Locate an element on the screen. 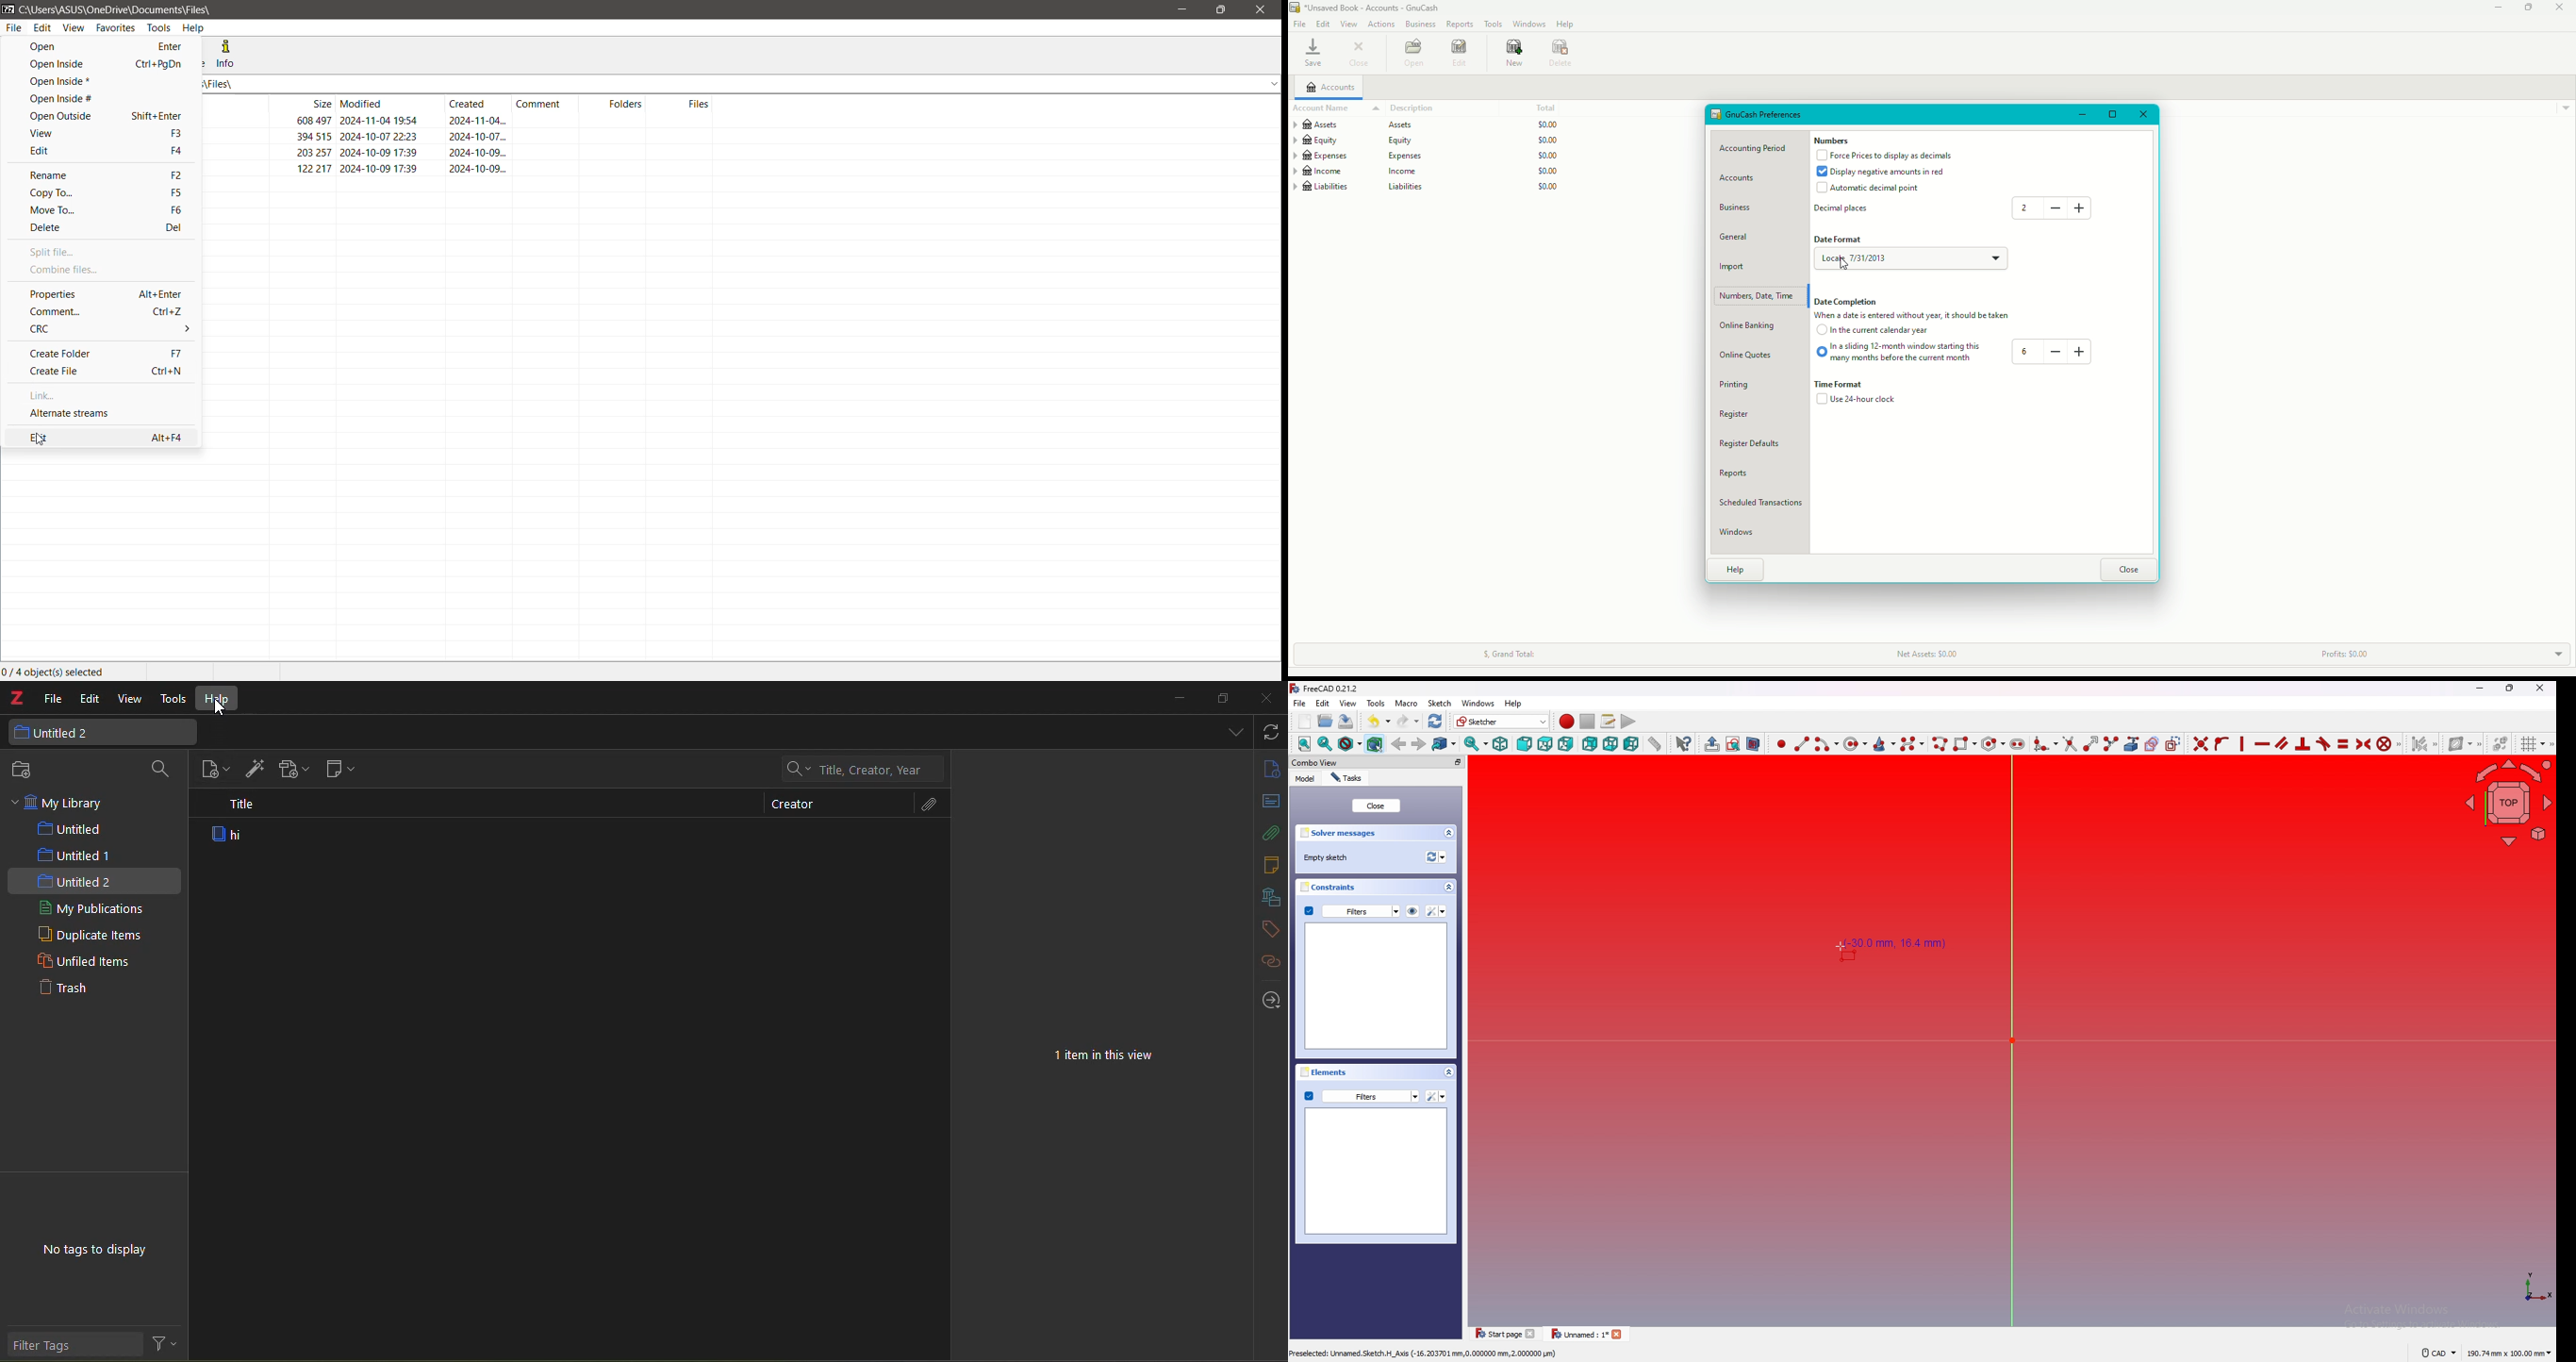  Create Folder is located at coordinates (108, 352).